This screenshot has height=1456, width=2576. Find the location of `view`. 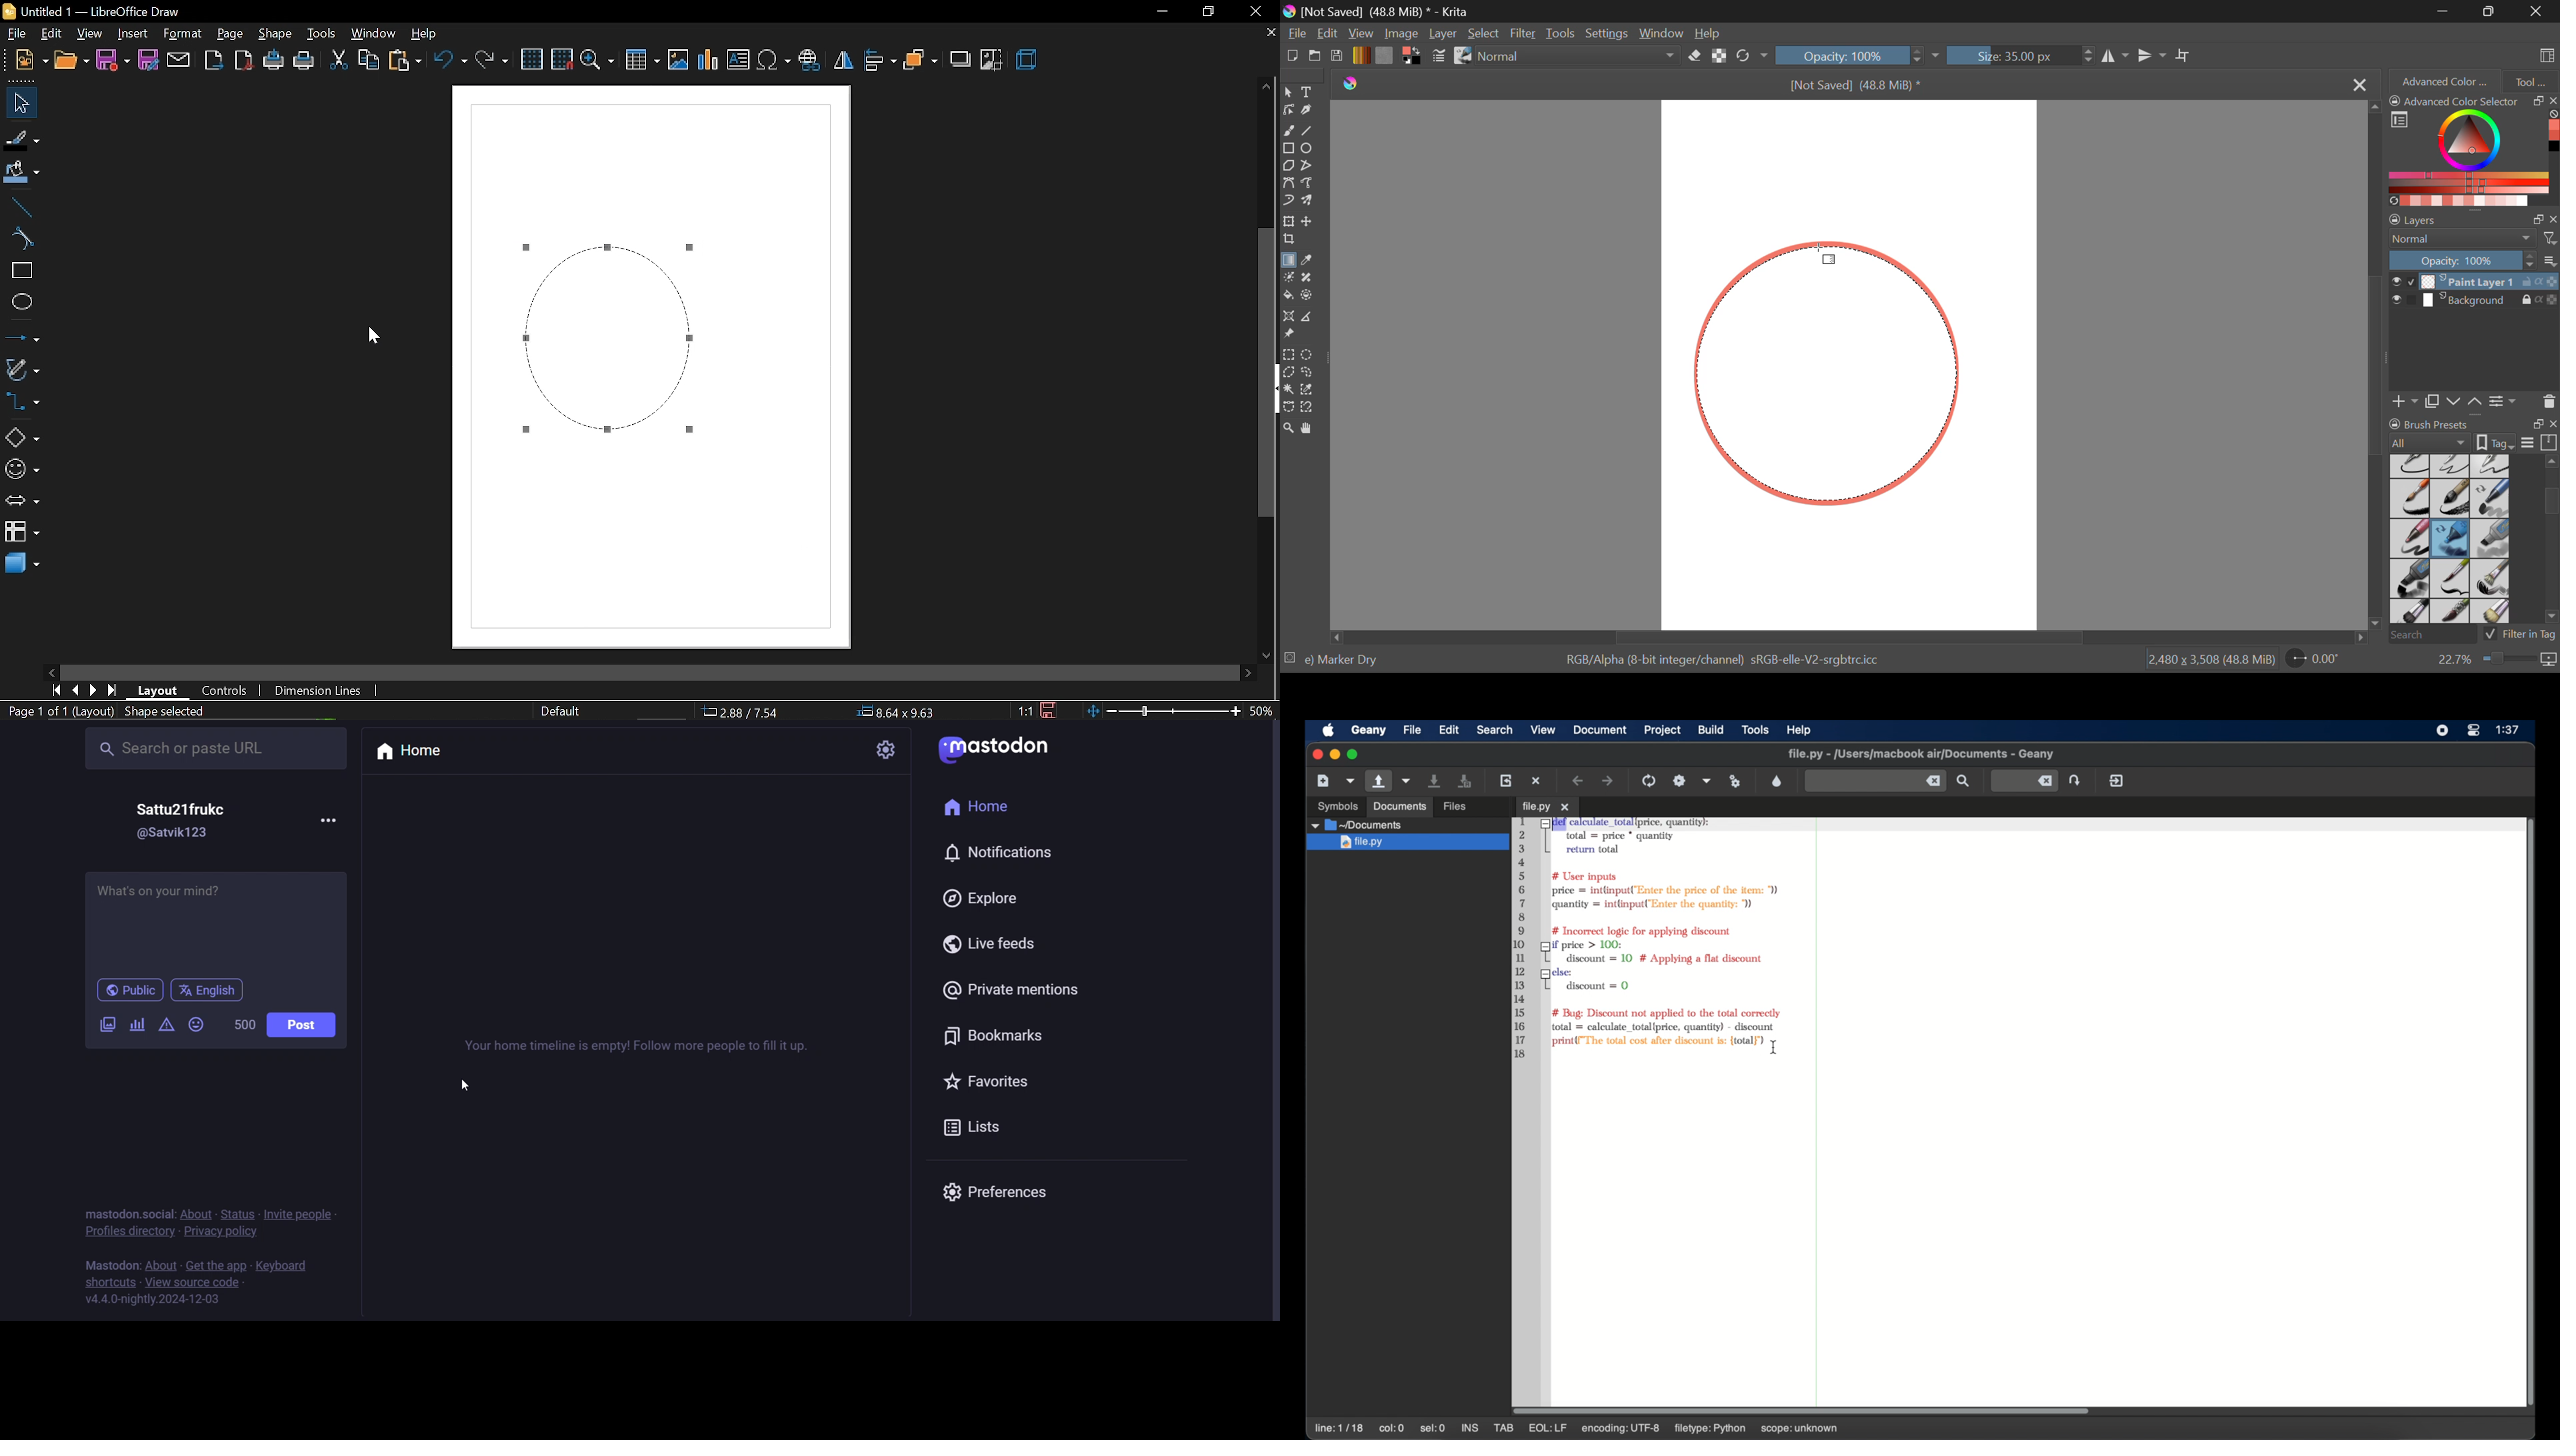

view is located at coordinates (88, 34).